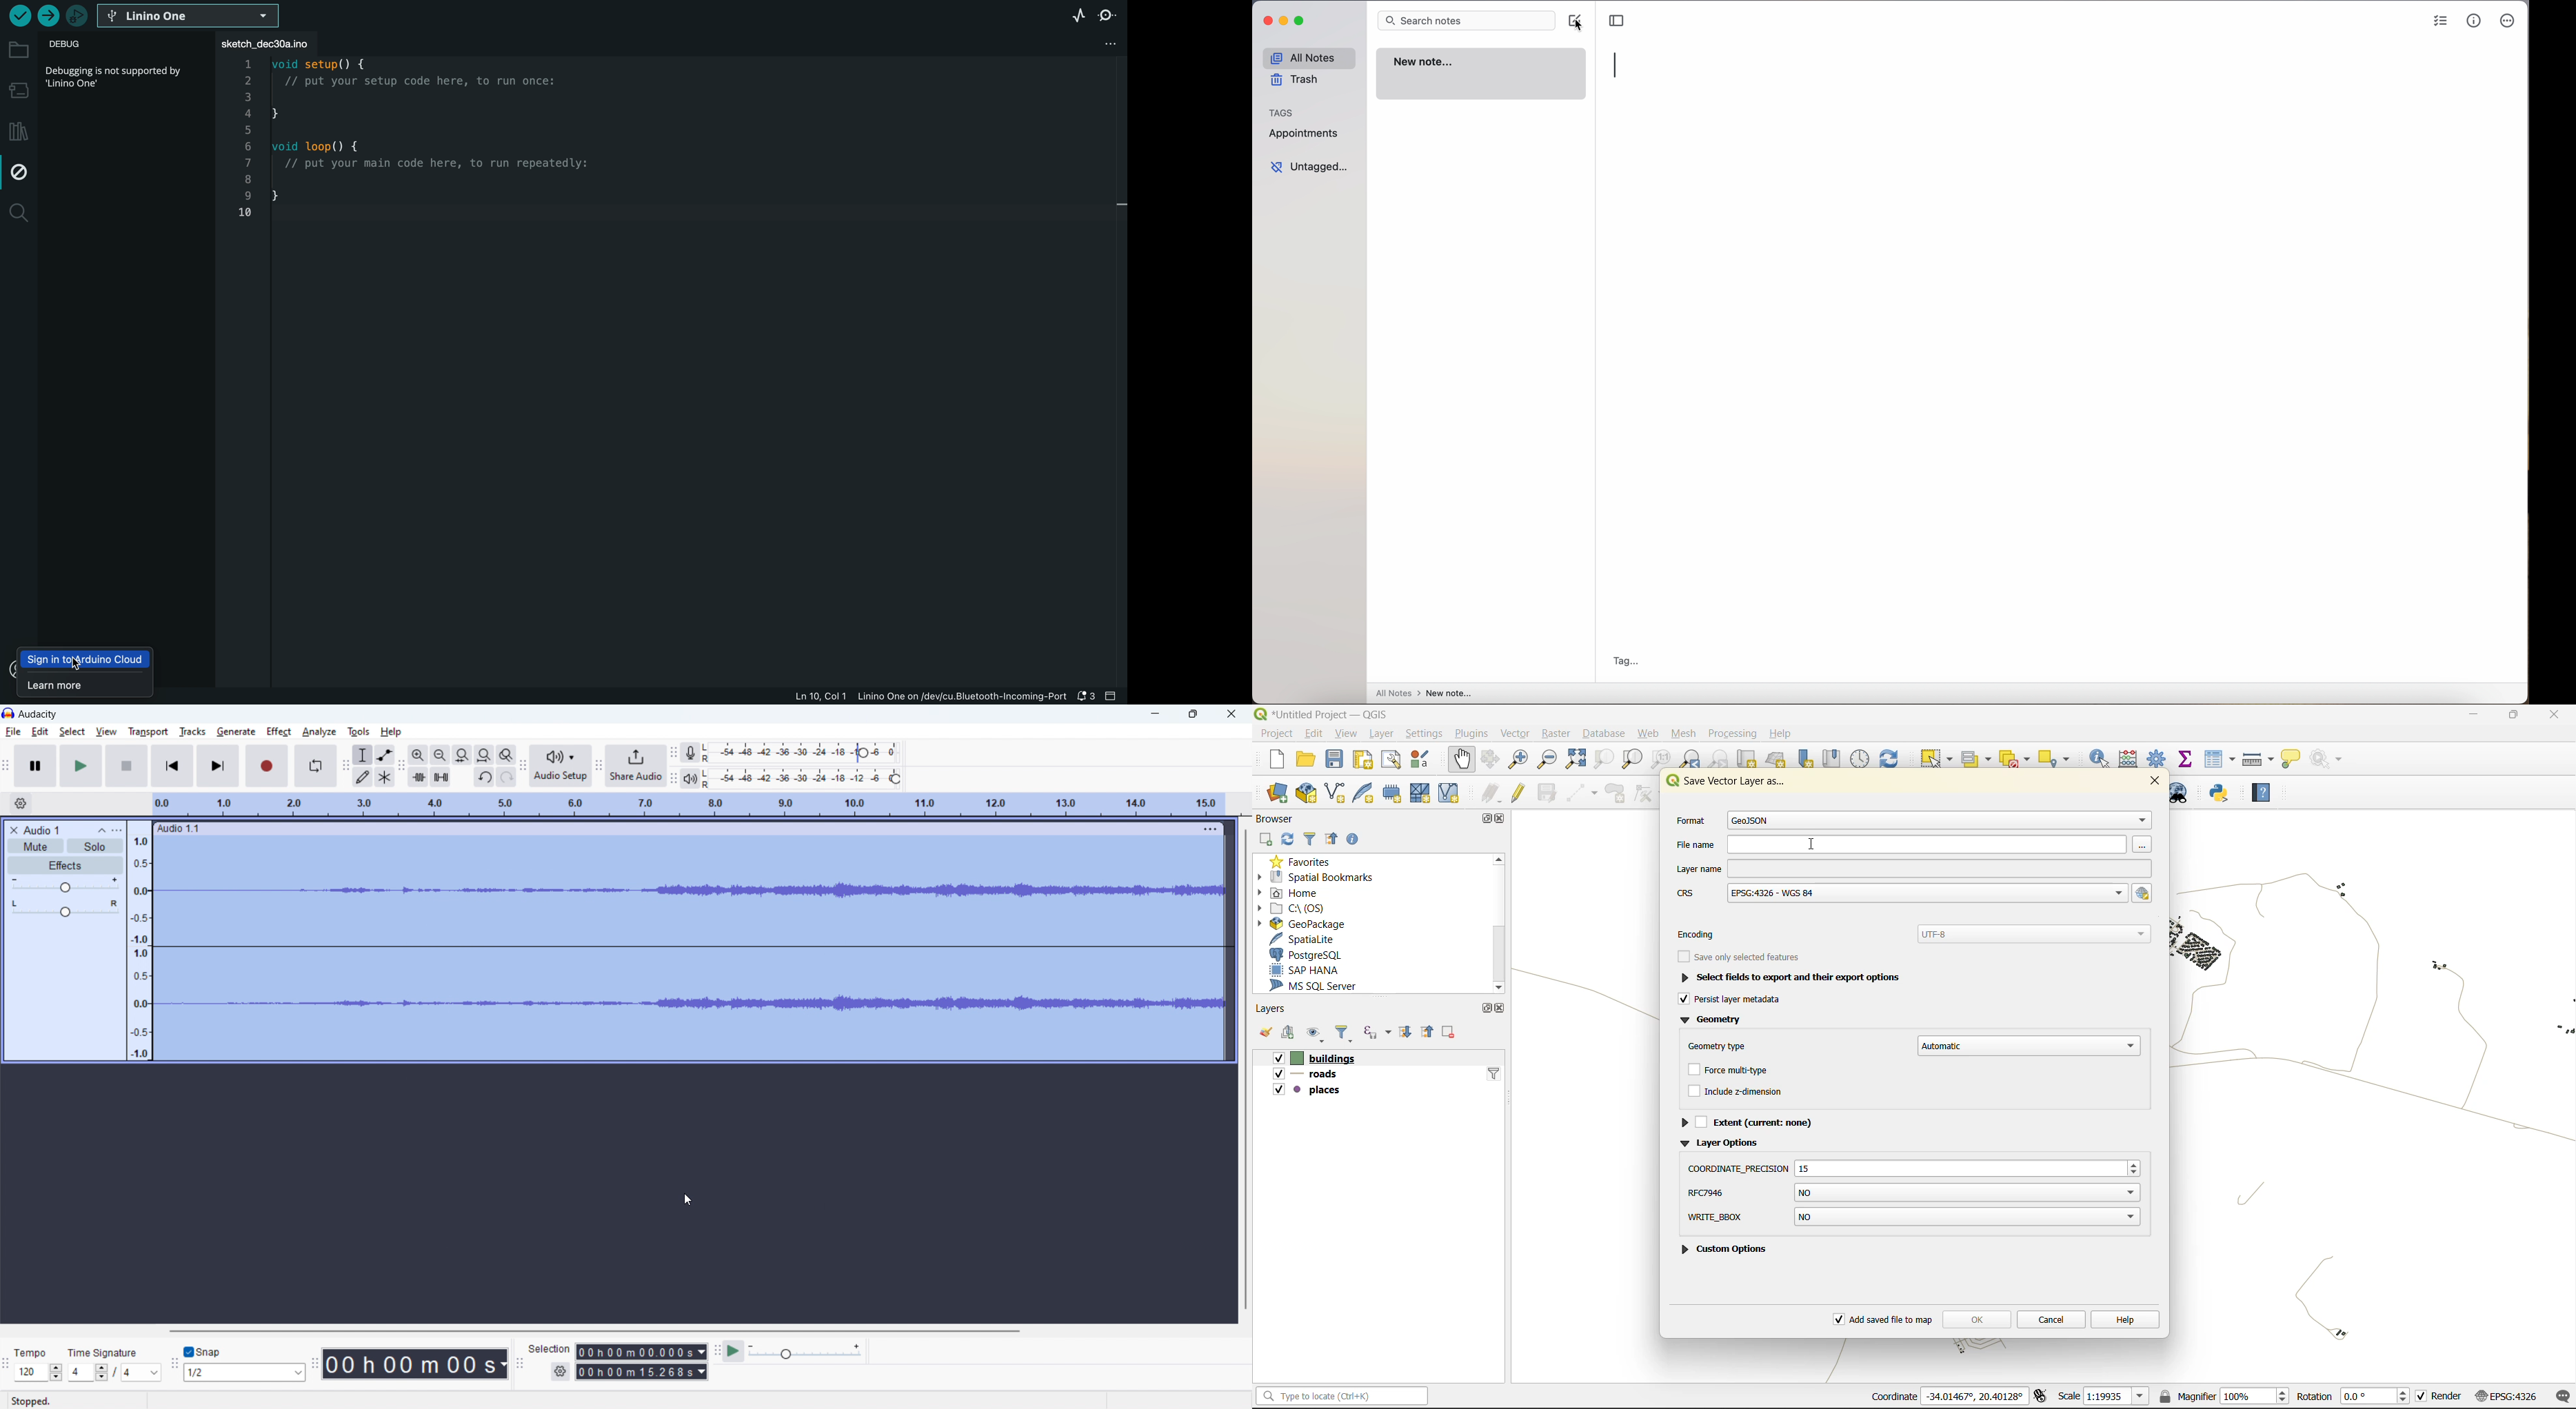  Describe the element at coordinates (1803, 760) in the screenshot. I see `new spatial bookmarks` at that location.